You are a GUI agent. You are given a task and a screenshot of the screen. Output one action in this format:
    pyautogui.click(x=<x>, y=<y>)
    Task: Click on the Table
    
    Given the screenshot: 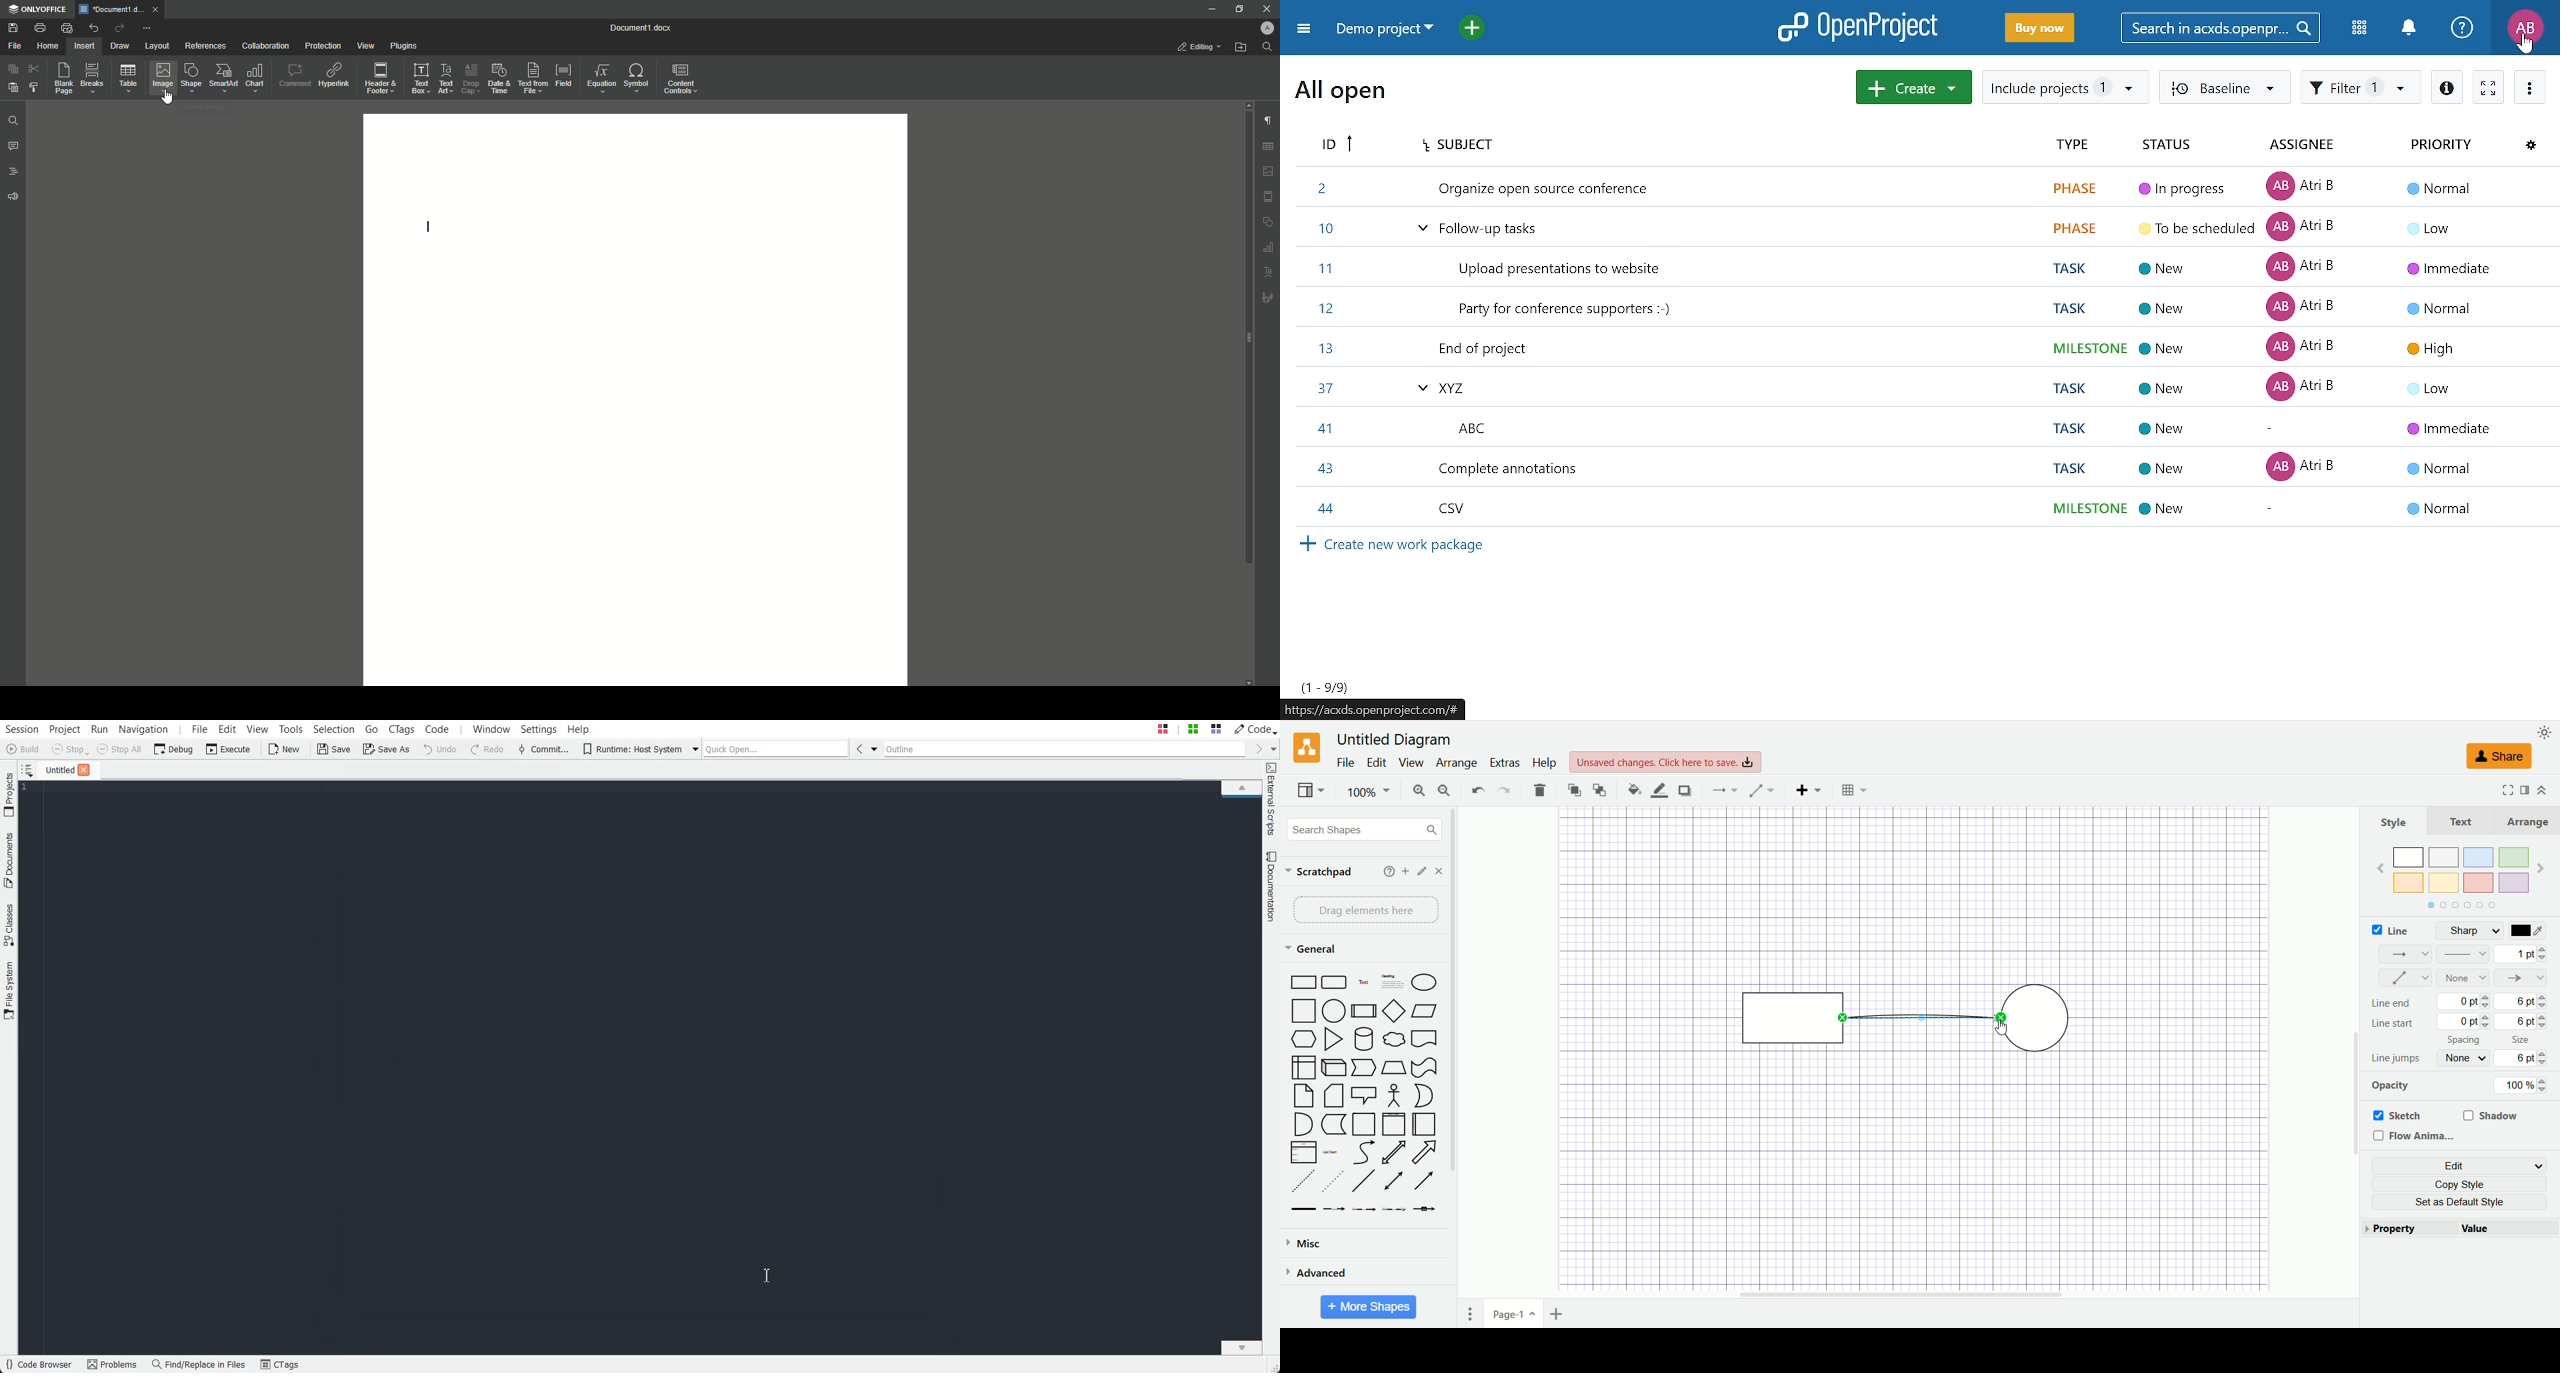 What is the action you would take?
    pyautogui.click(x=1854, y=790)
    